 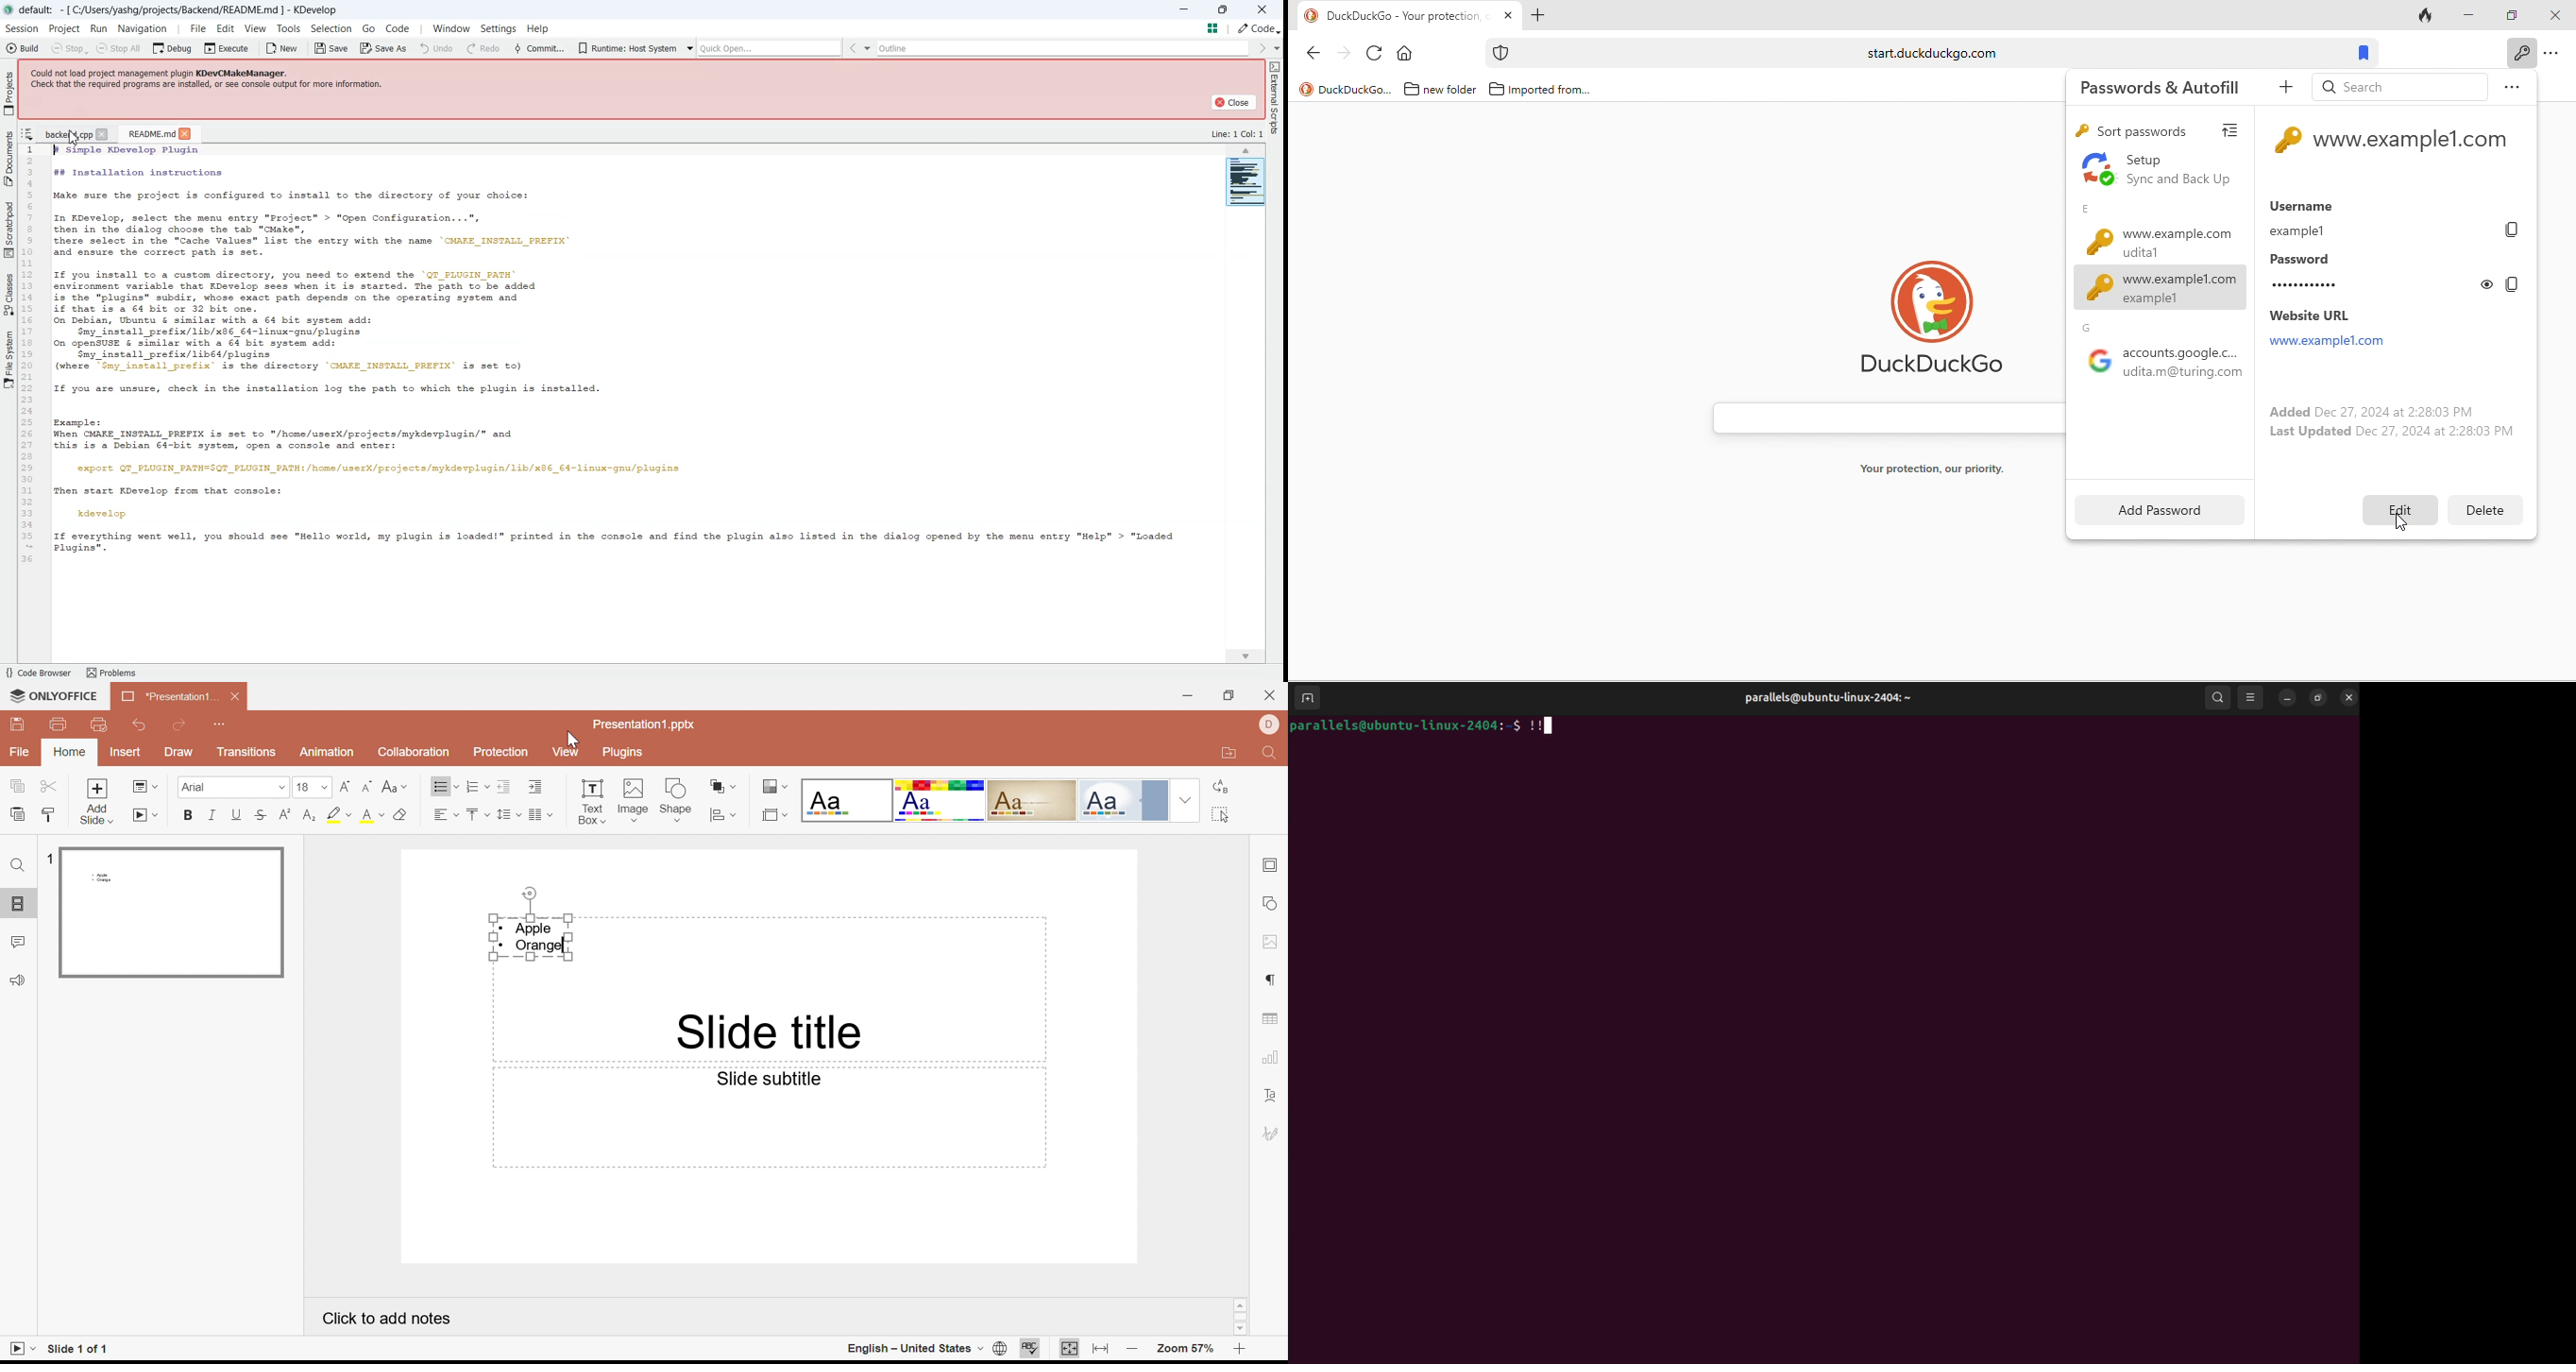 I want to click on Draw, so click(x=181, y=753).